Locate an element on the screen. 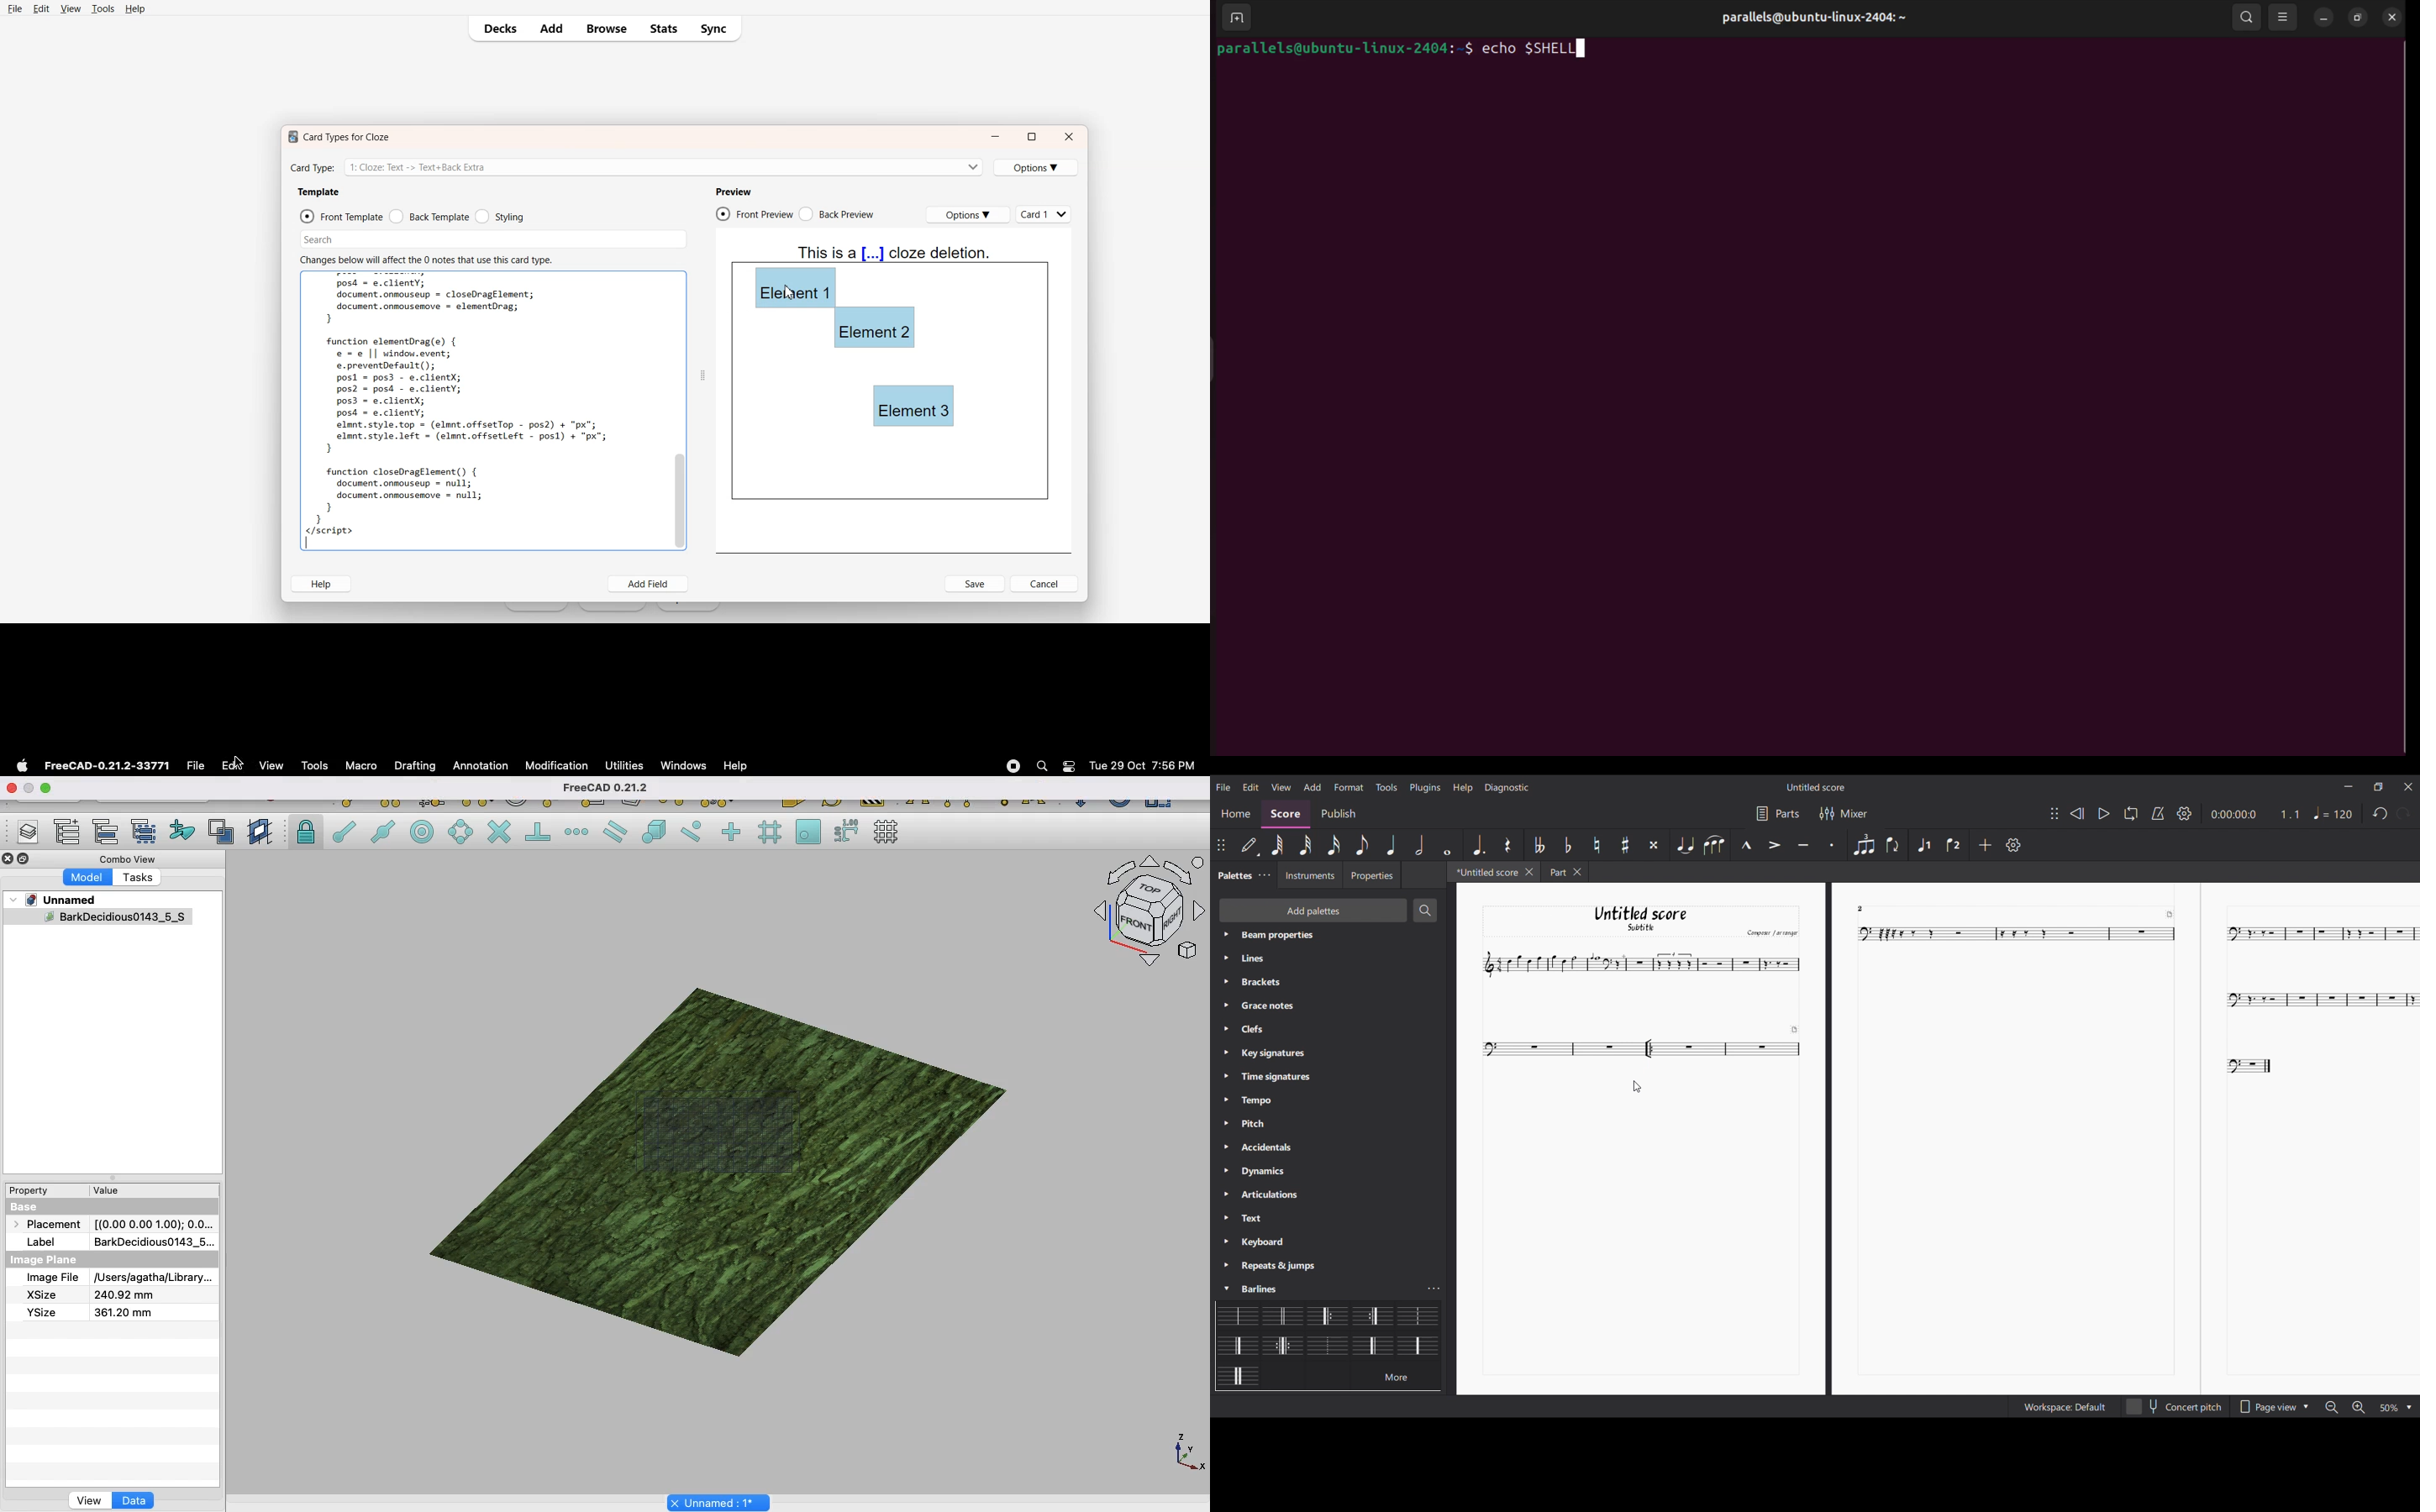  Palette settings is located at coordinates (1255, 1147).